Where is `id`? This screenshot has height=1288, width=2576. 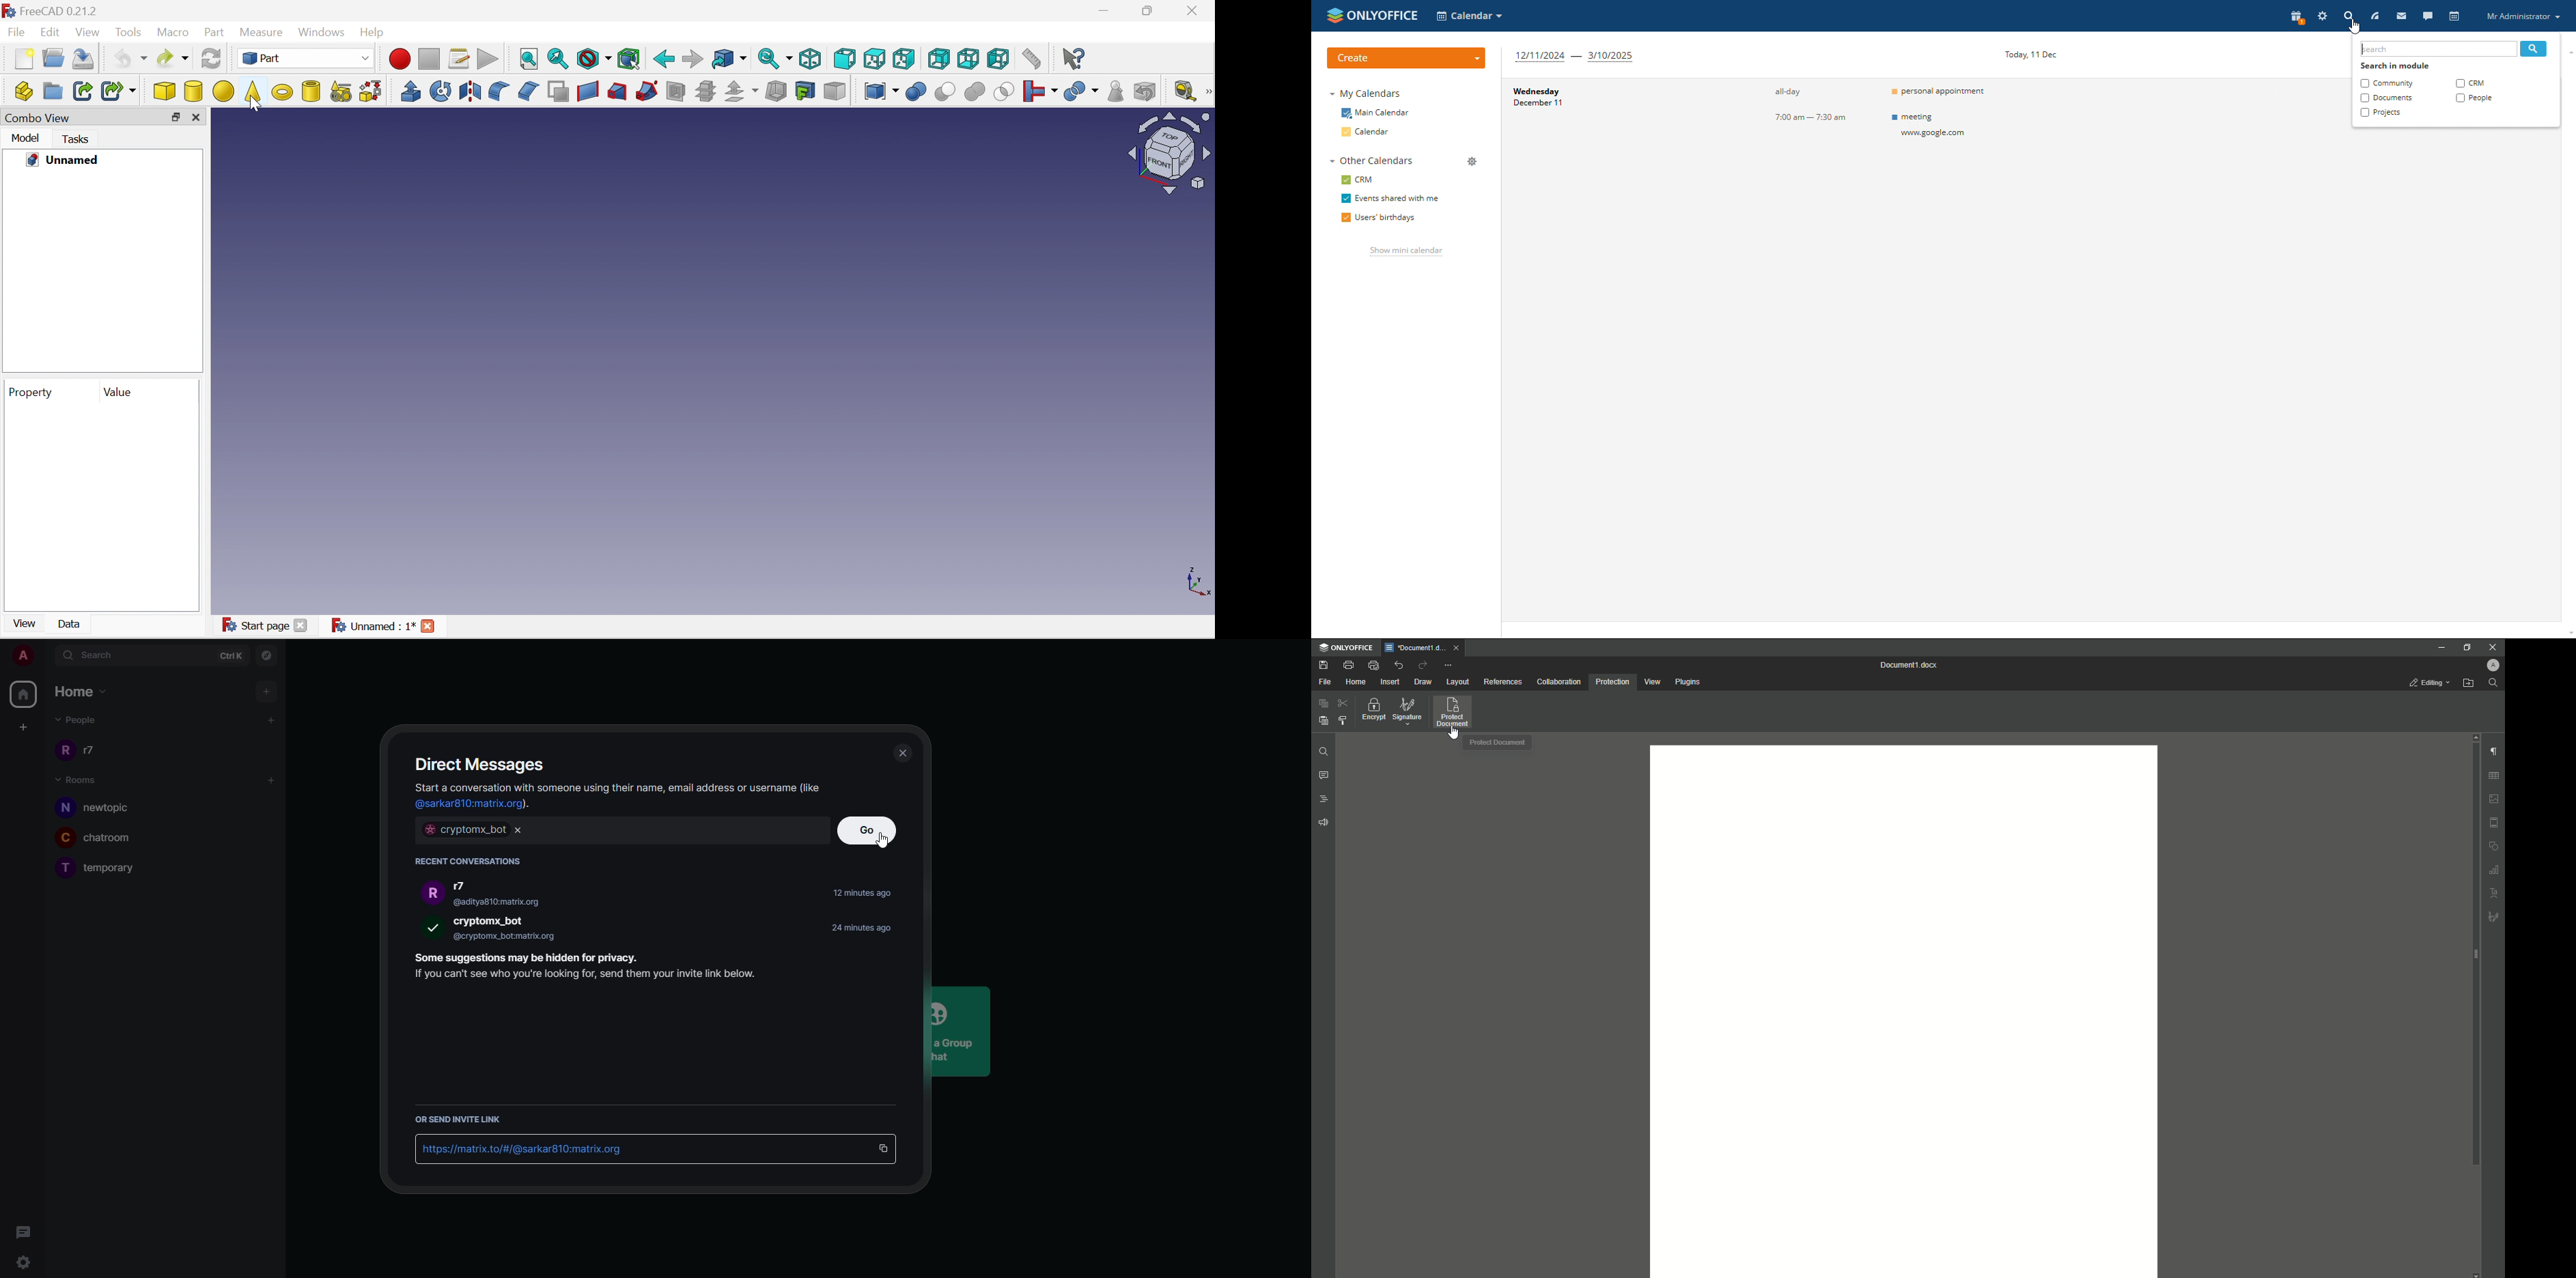 id is located at coordinates (522, 1150).